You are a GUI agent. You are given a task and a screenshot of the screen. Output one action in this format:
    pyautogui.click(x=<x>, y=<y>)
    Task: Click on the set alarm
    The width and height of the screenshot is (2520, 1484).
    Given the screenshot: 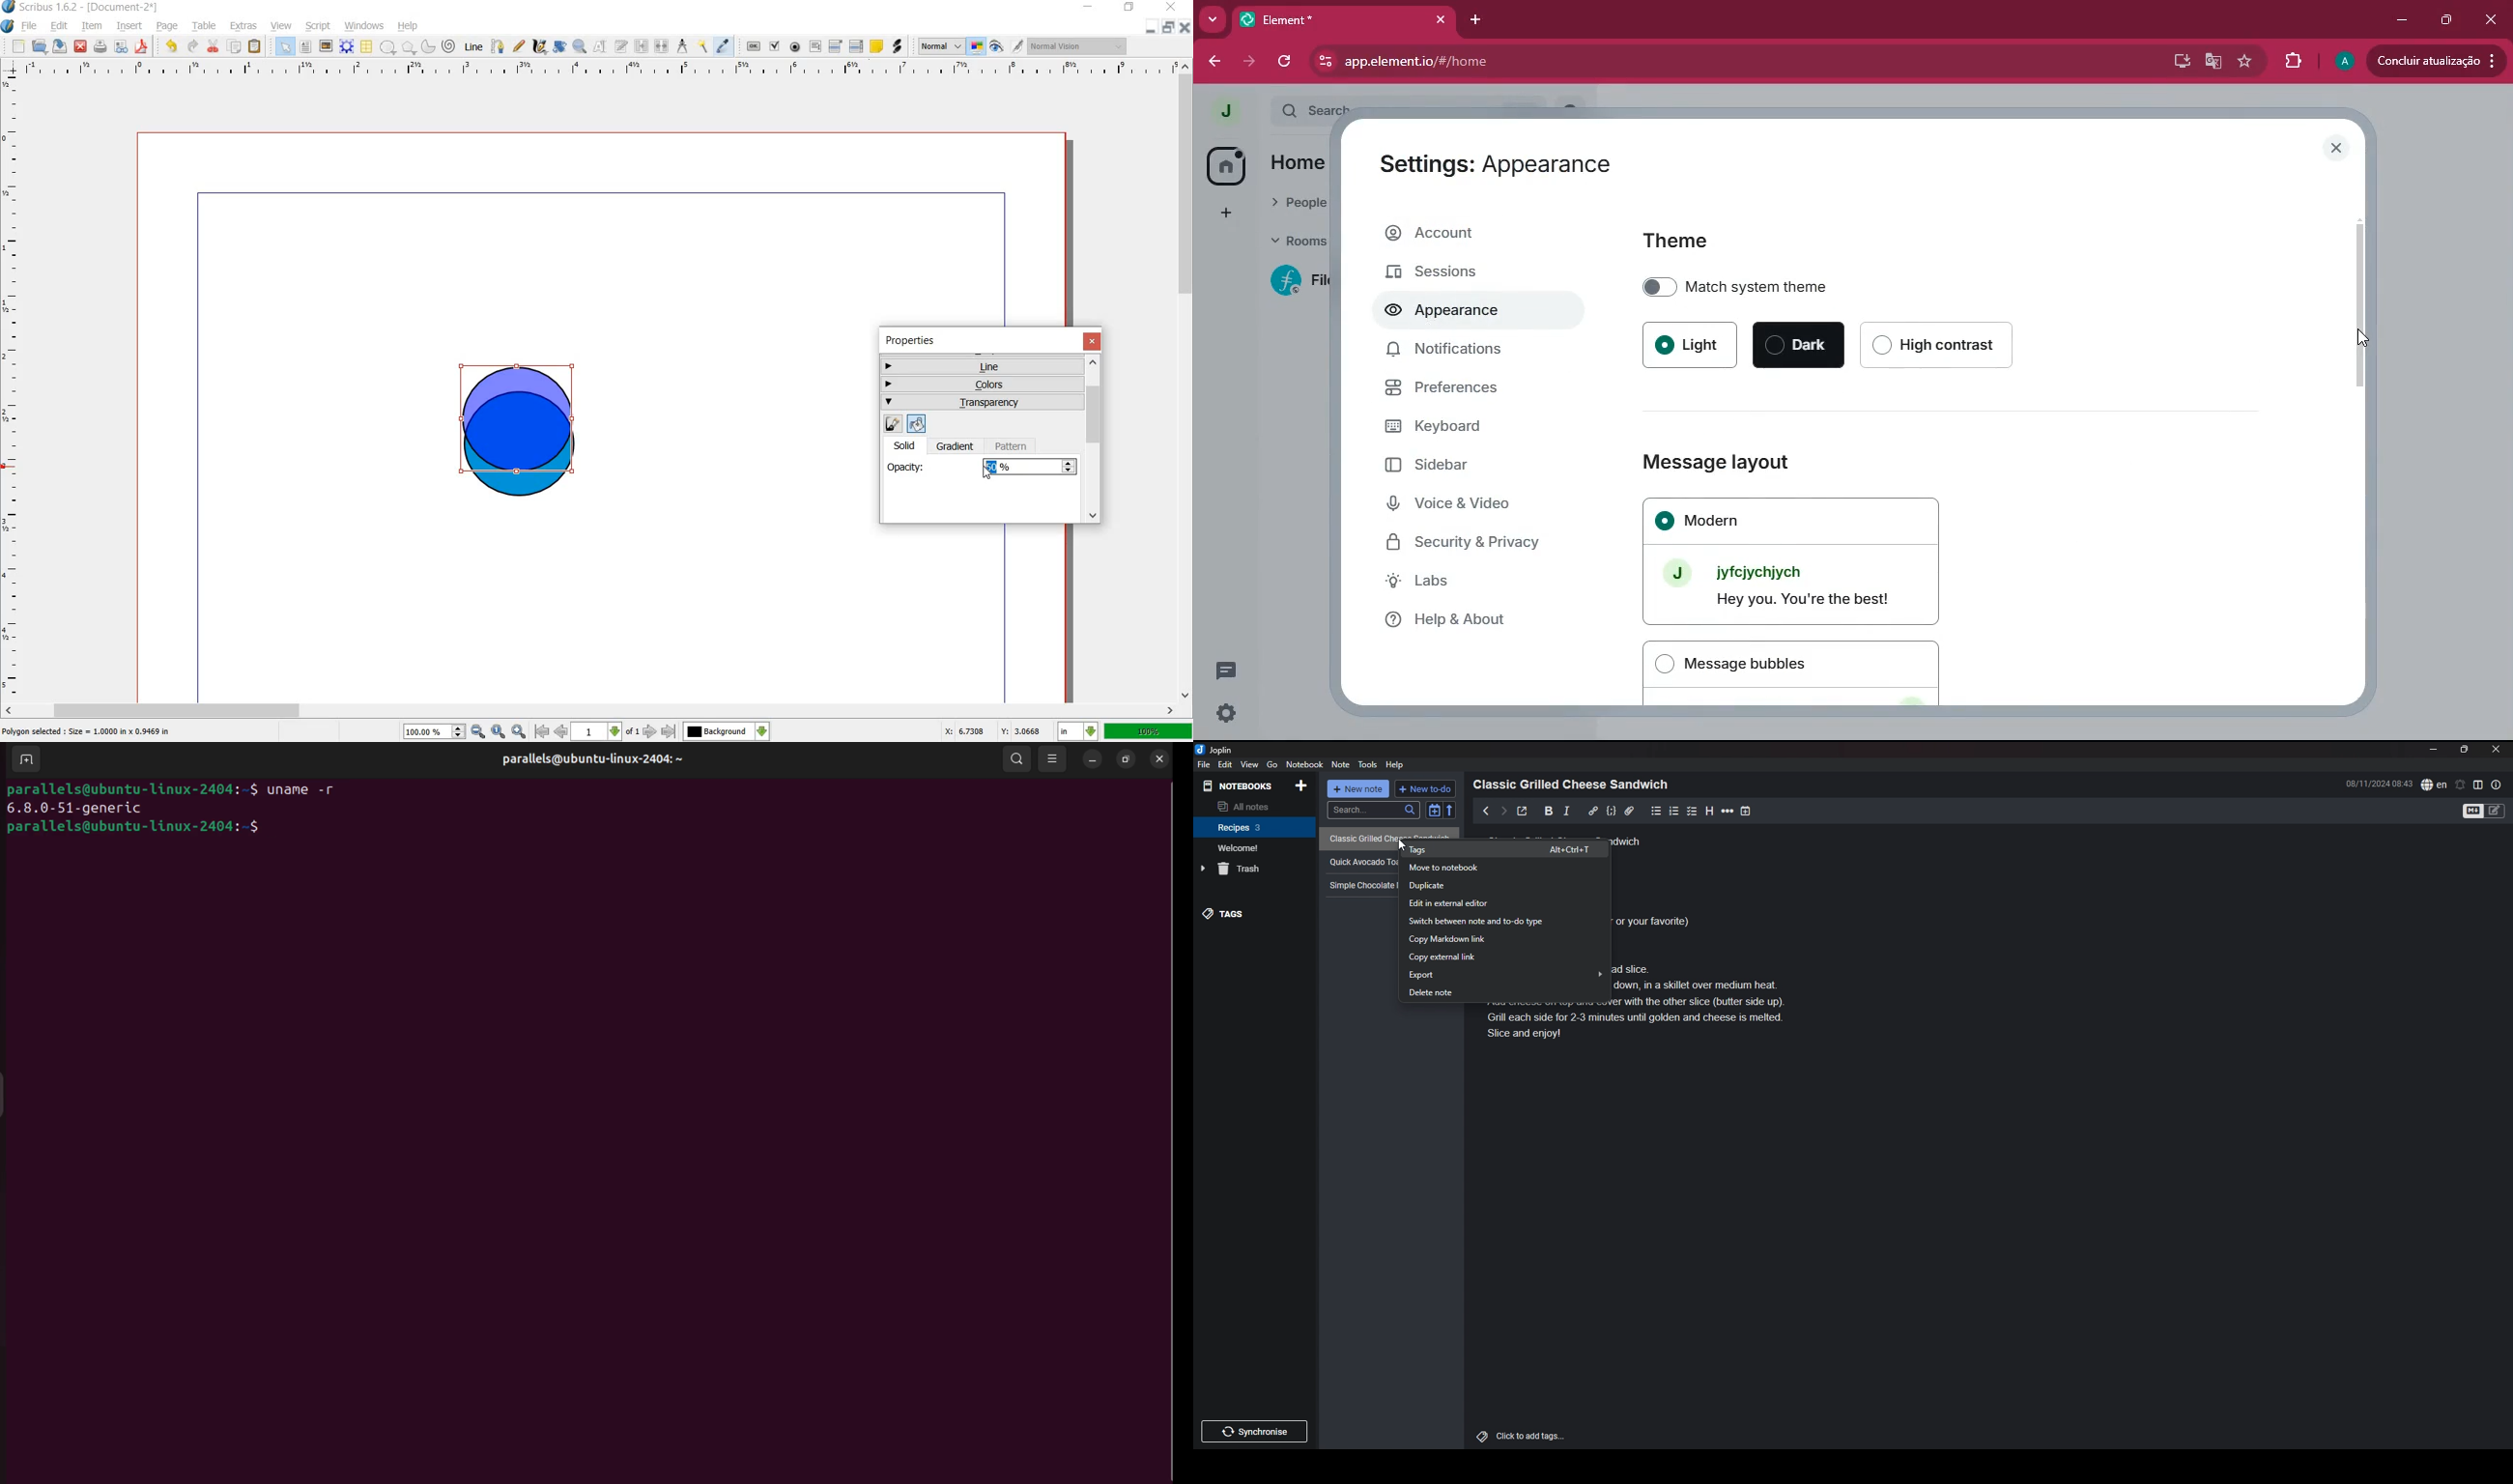 What is the action you would take?
    pyautogui.click(x=2461, y=784)
    